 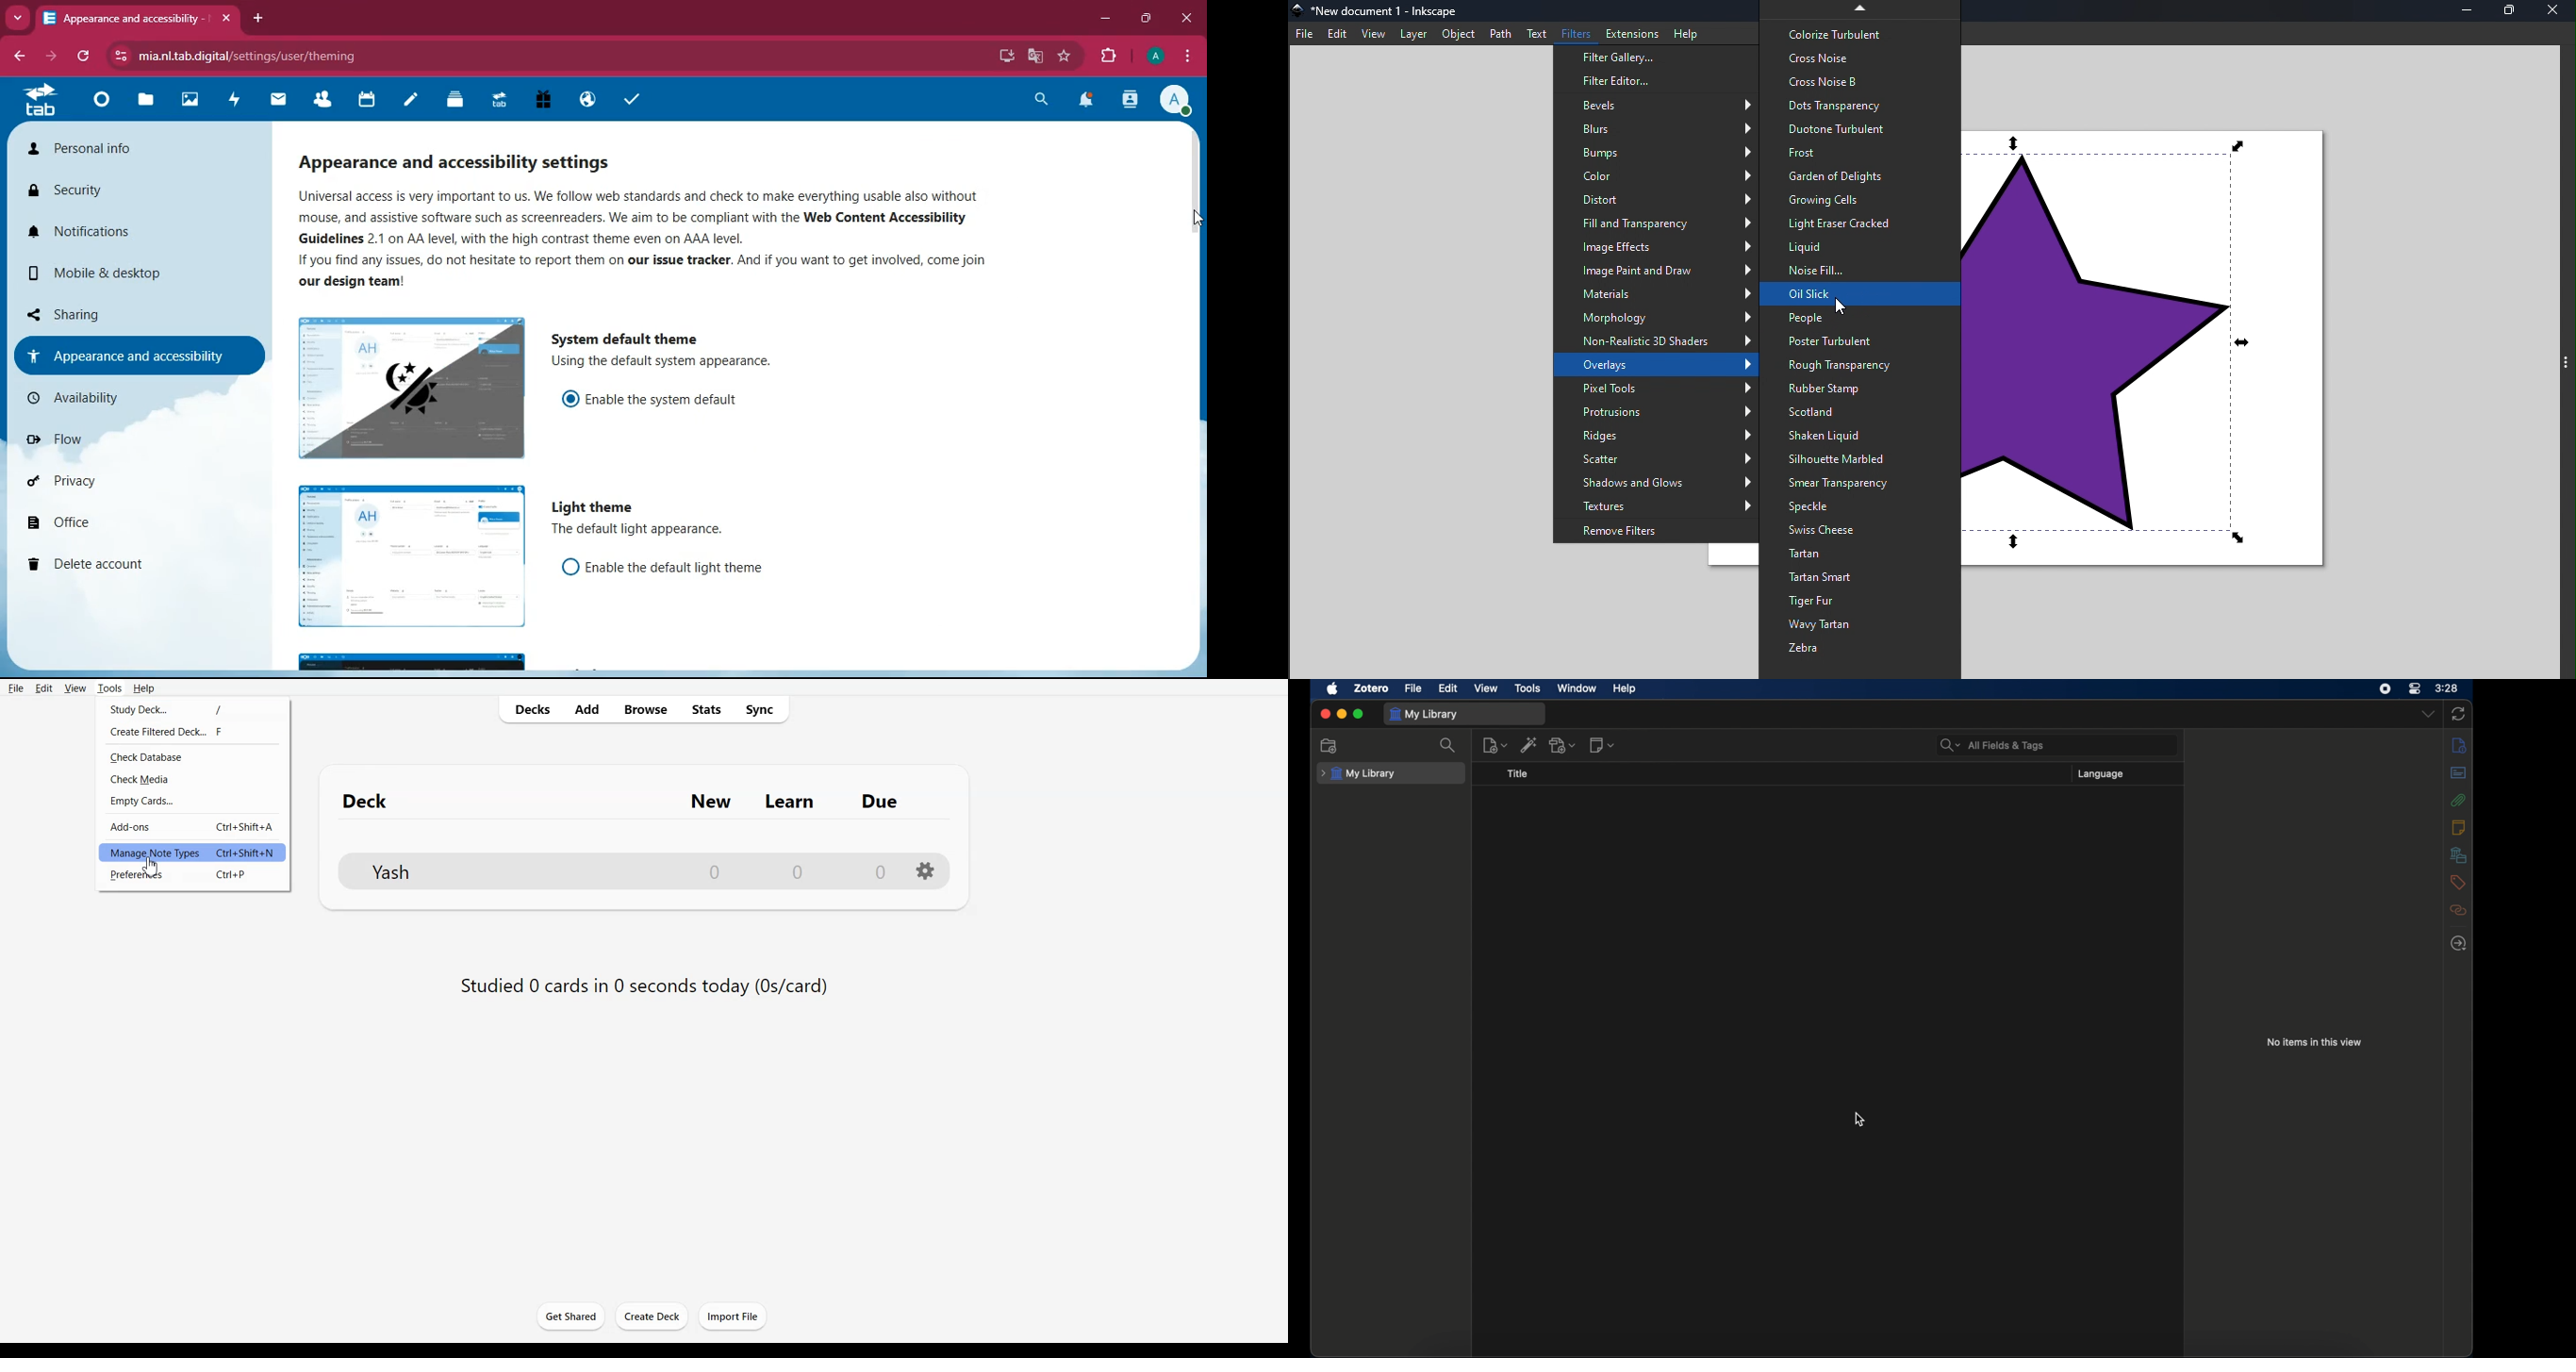 I want to click on info, so click(x=2460, y=746).